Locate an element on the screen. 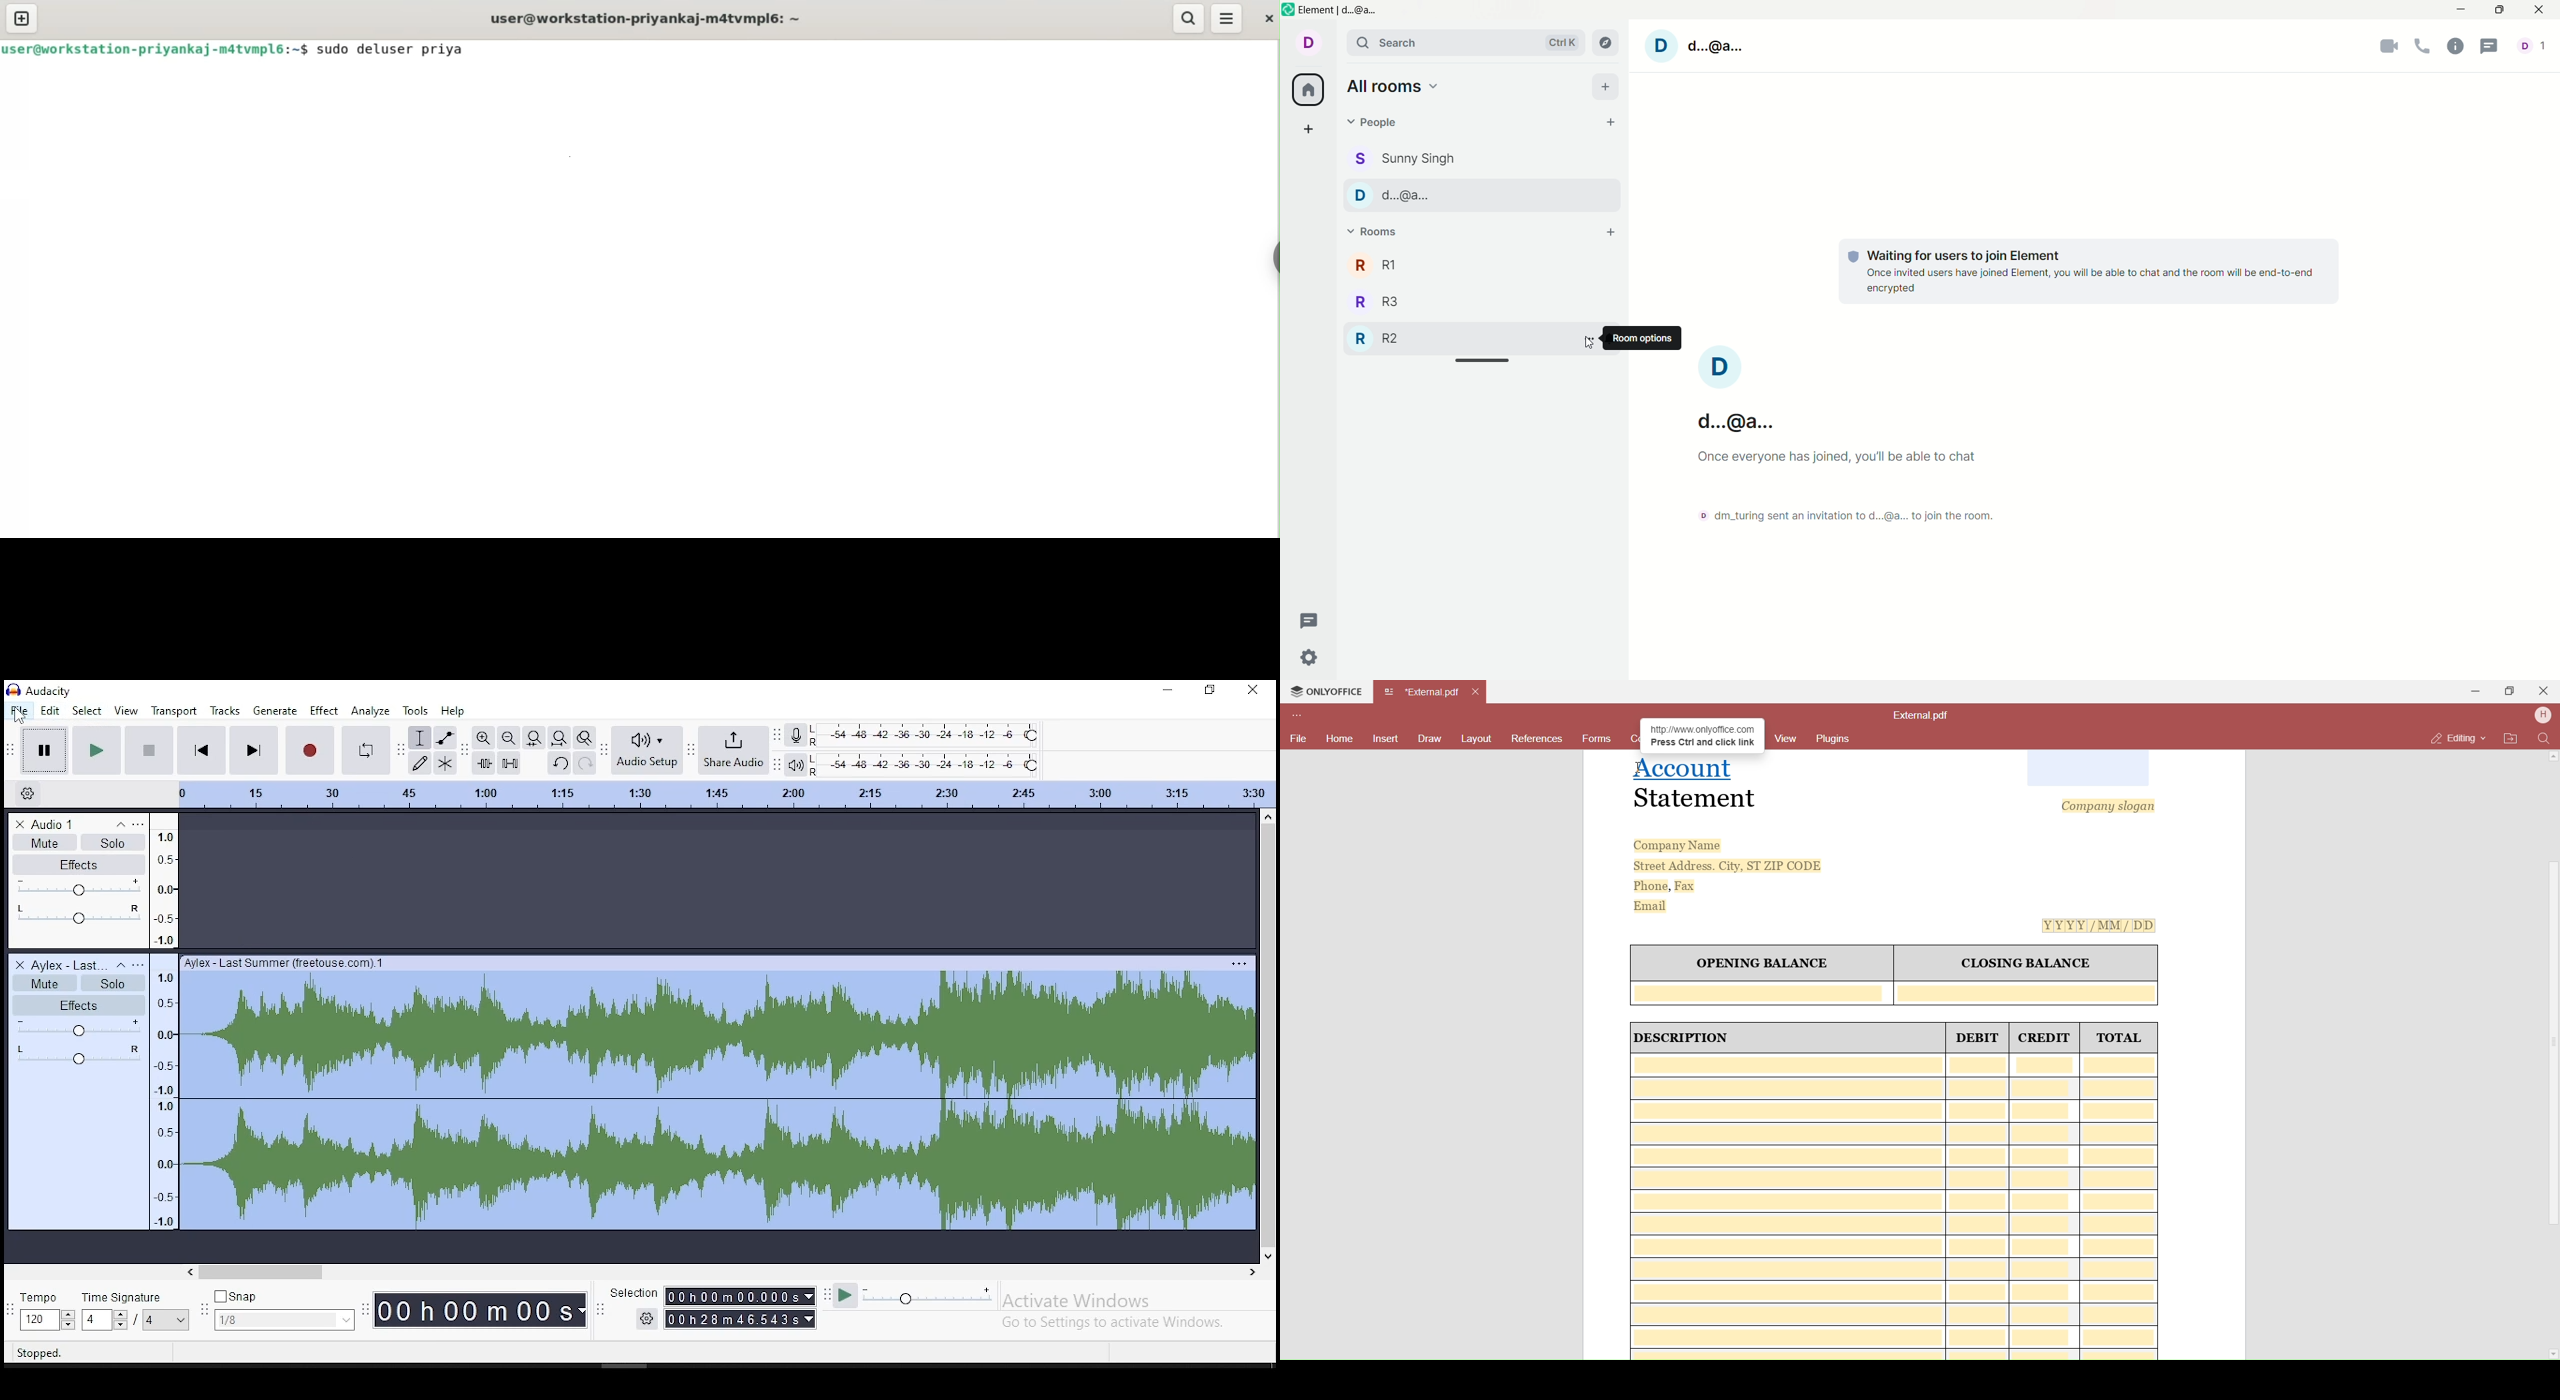 The image size is (2576, 1400). trim audio outside selection is located at coordinates (482, 763).